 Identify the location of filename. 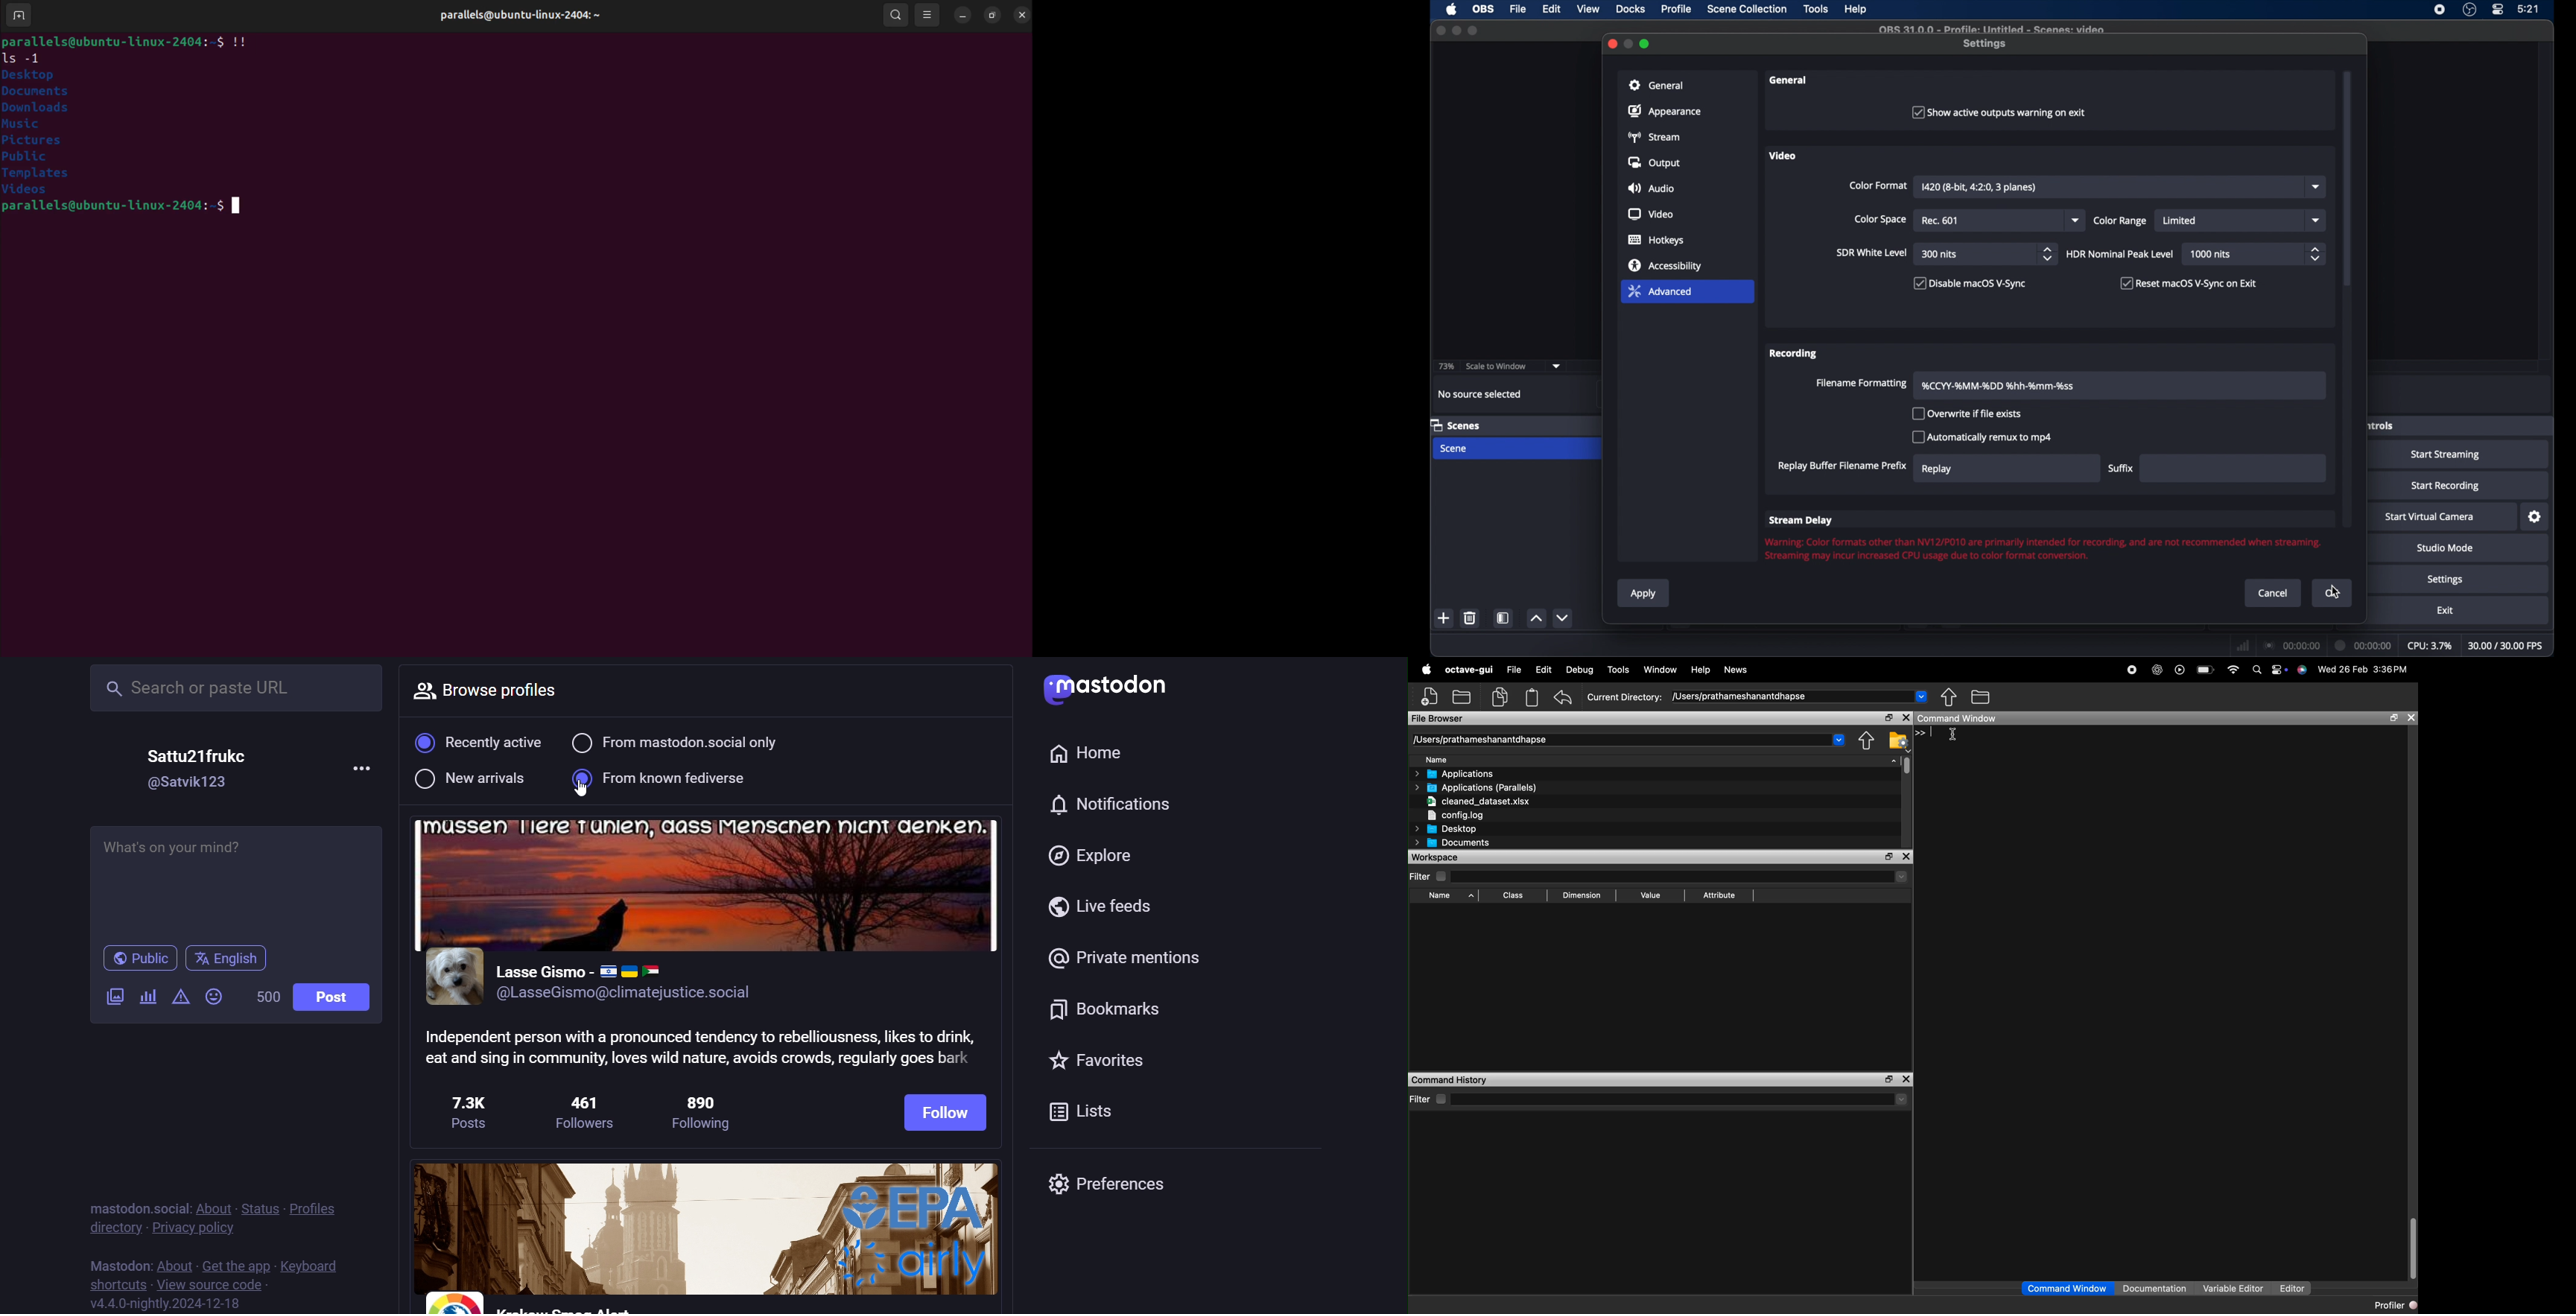
(1997, 386).